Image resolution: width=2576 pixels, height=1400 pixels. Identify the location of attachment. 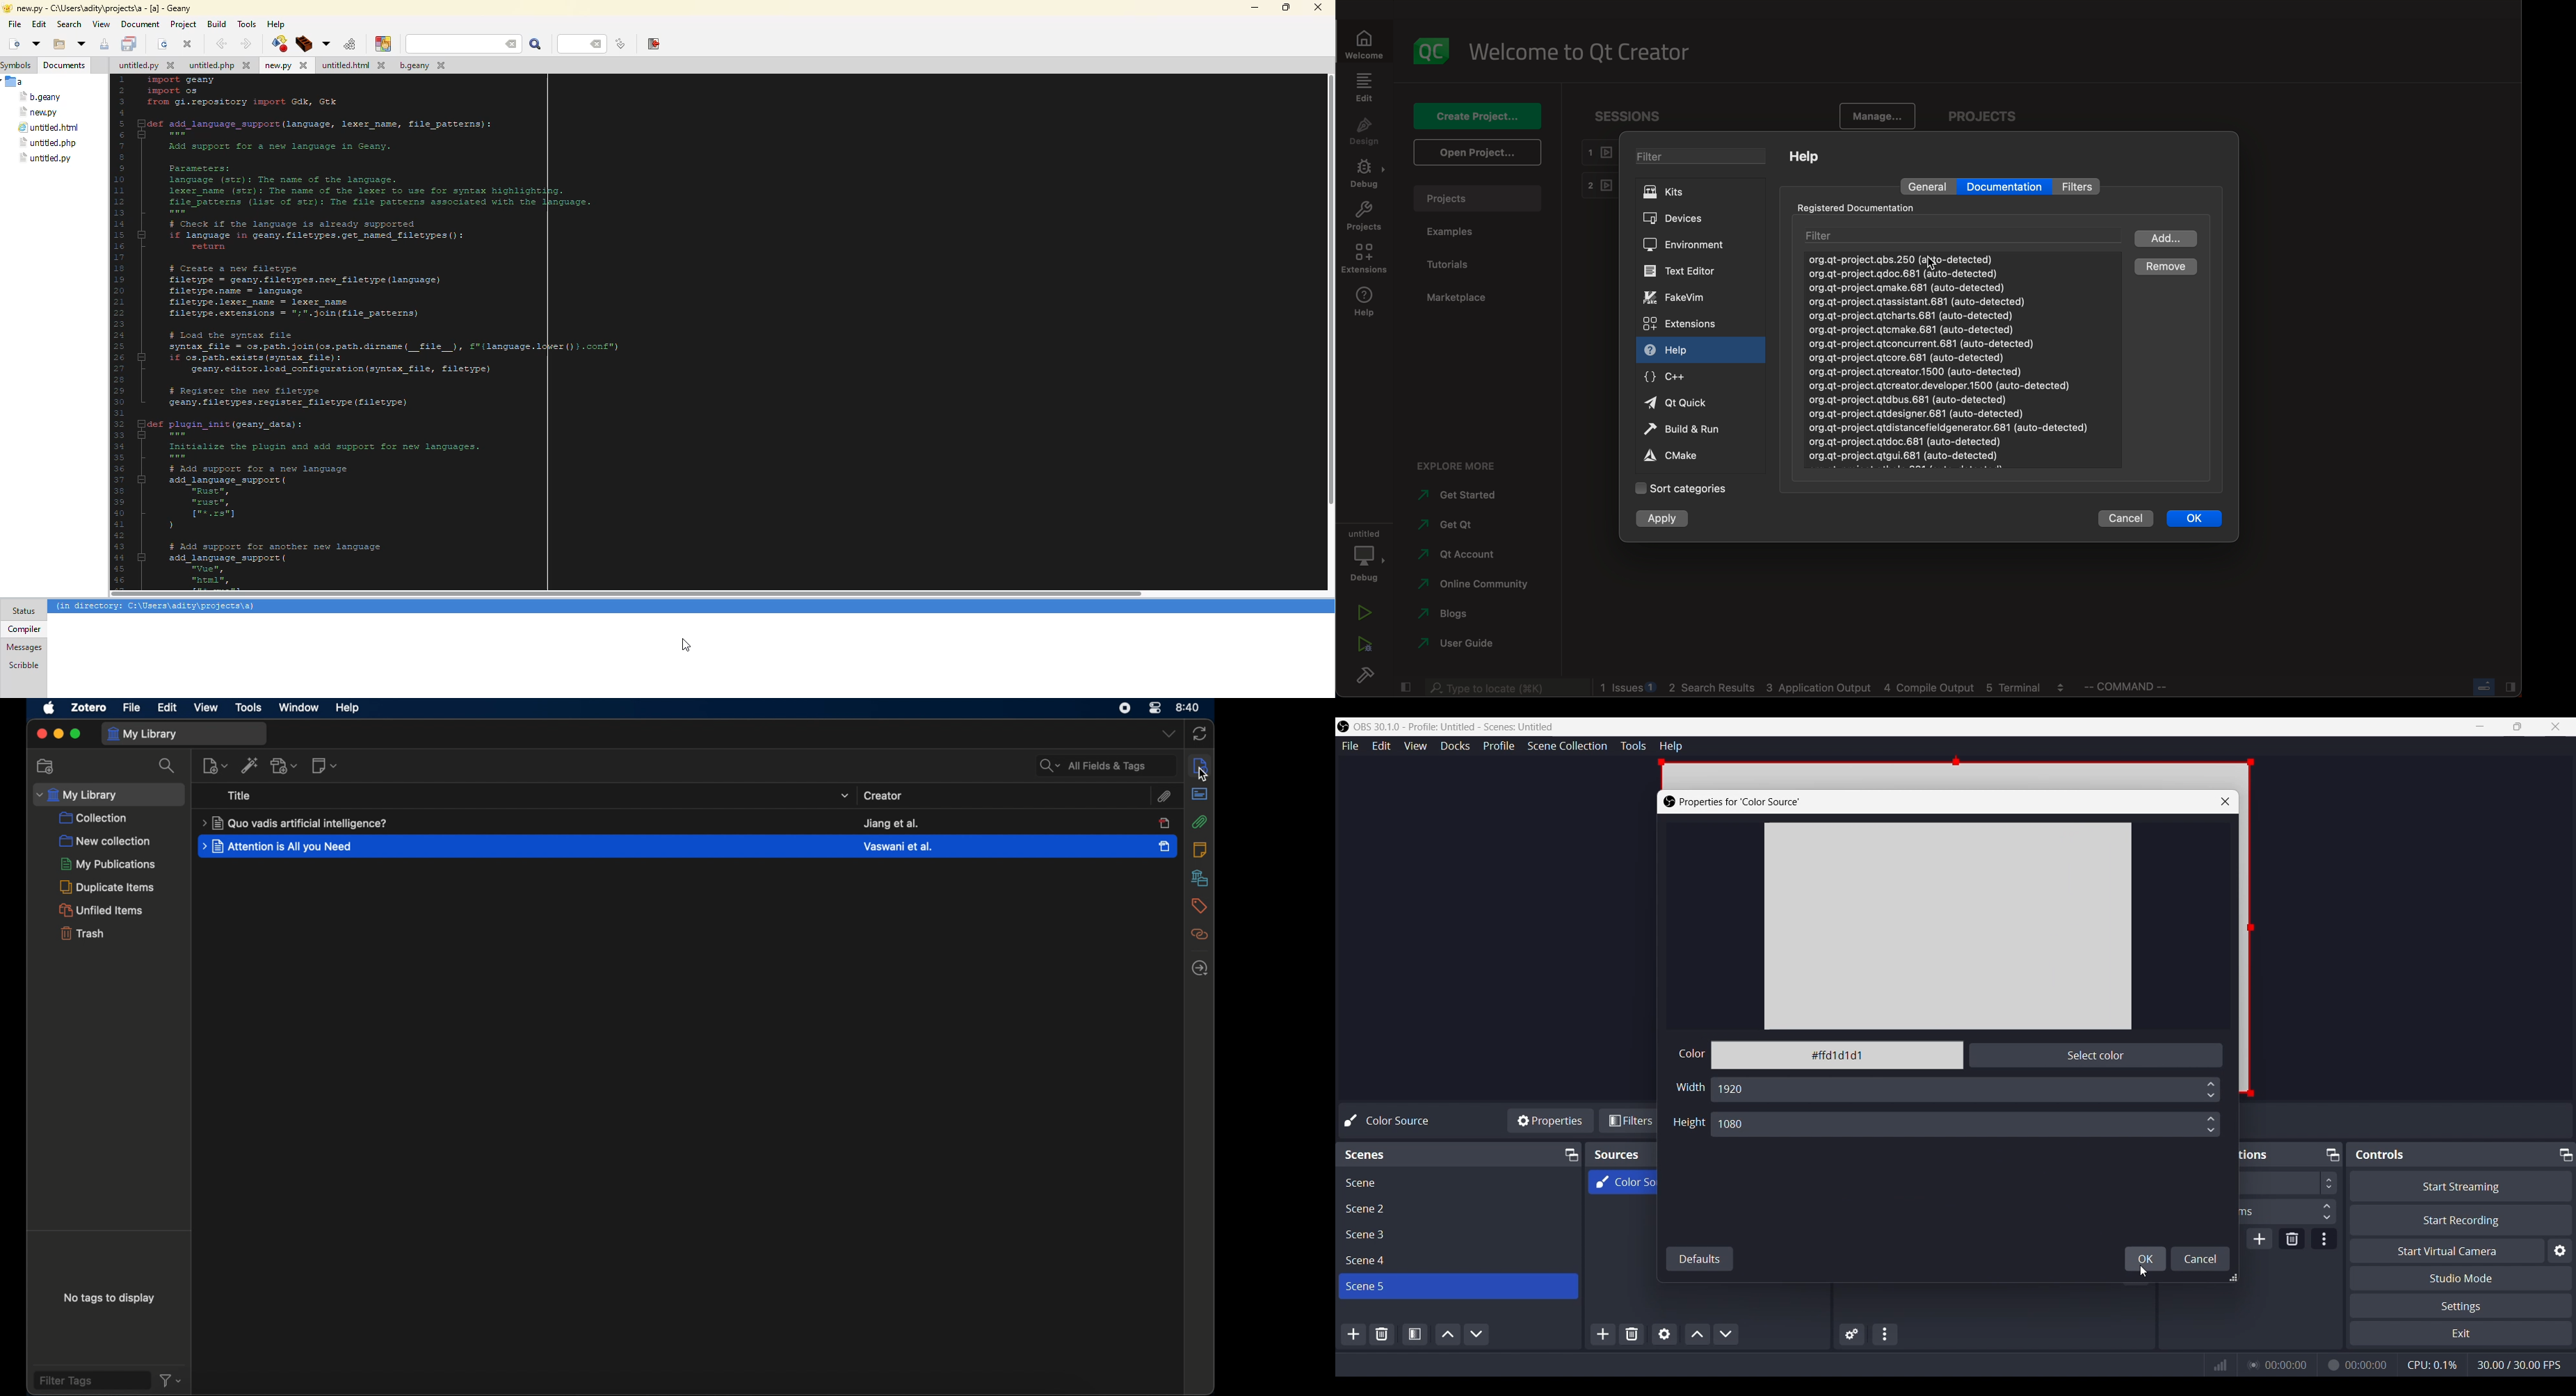
(1164, 796).